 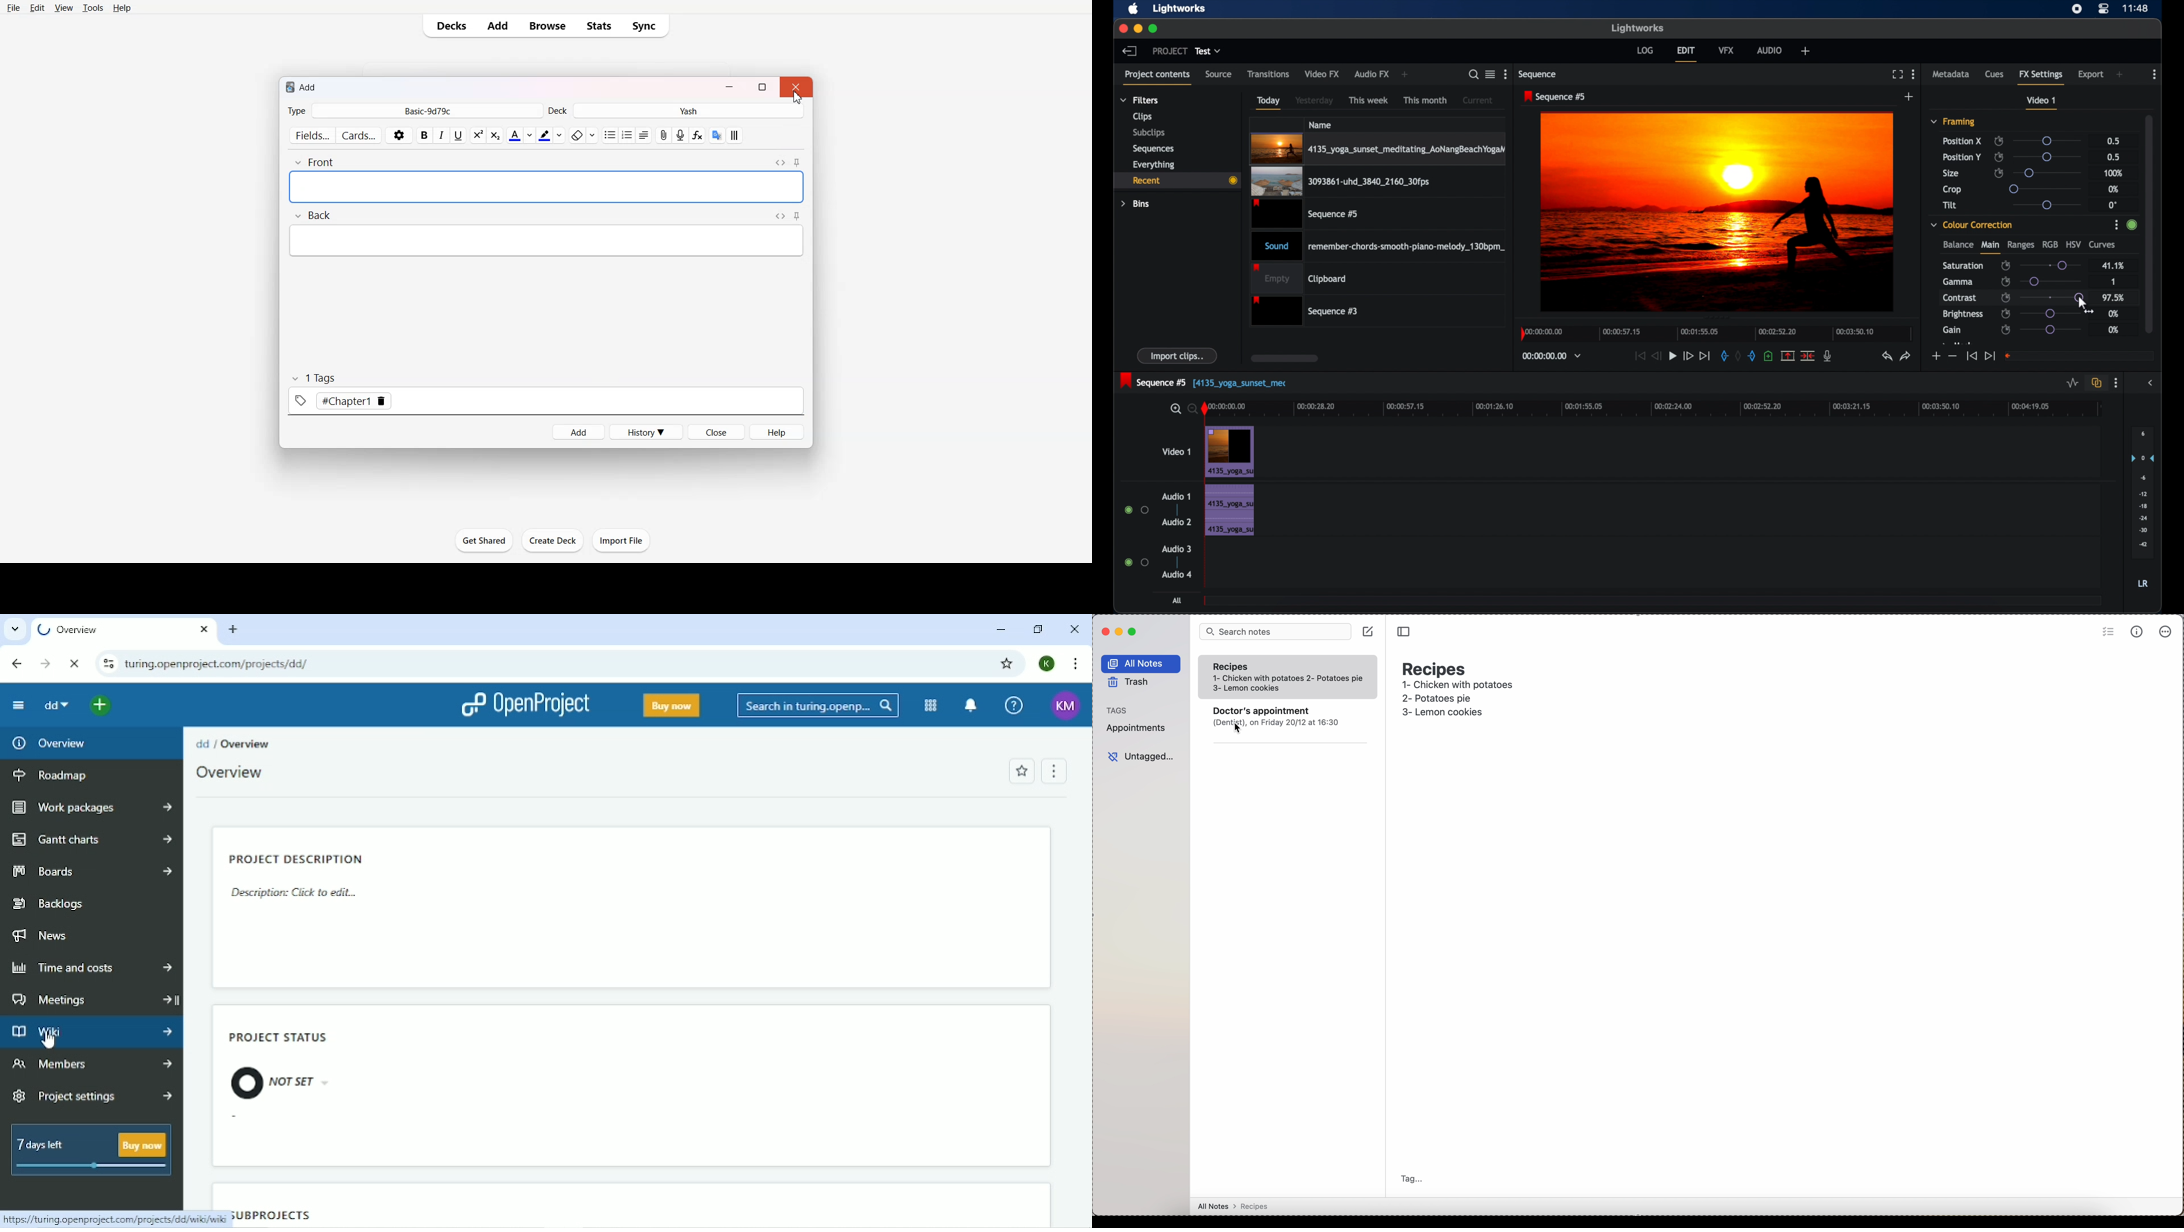 I want to click on sidebar, so click(x=2152, y=383).